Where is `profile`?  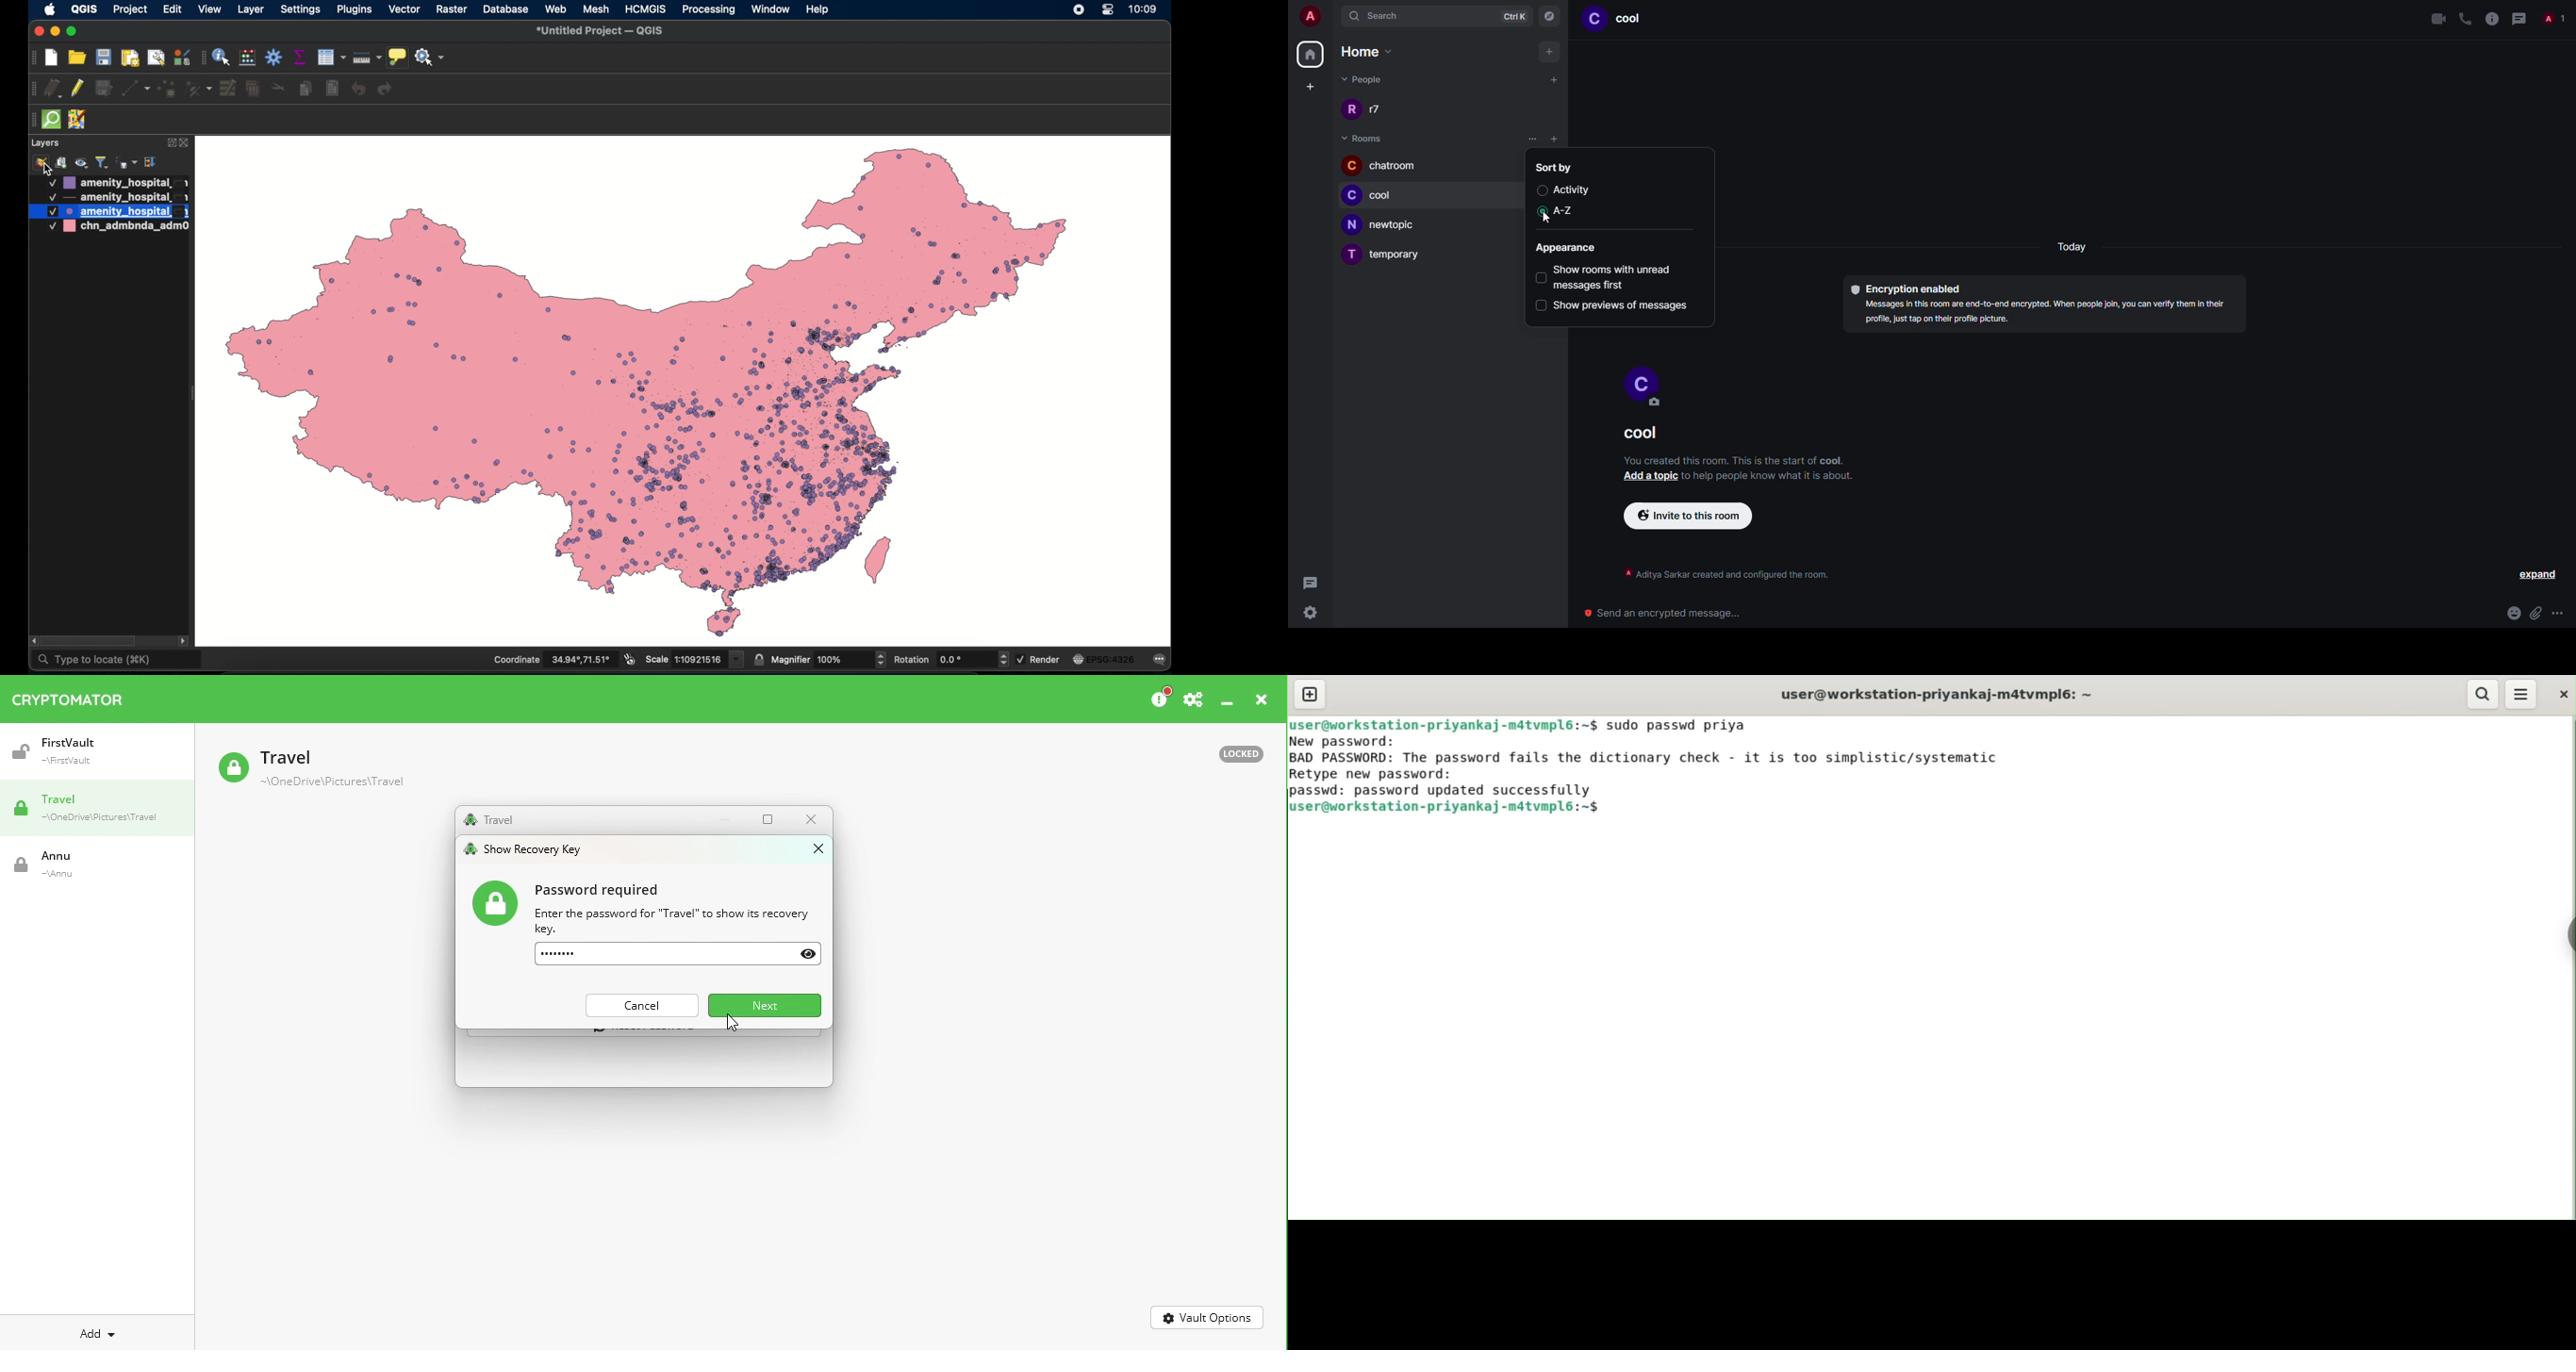
profile is located at coordinates (1351, 225).